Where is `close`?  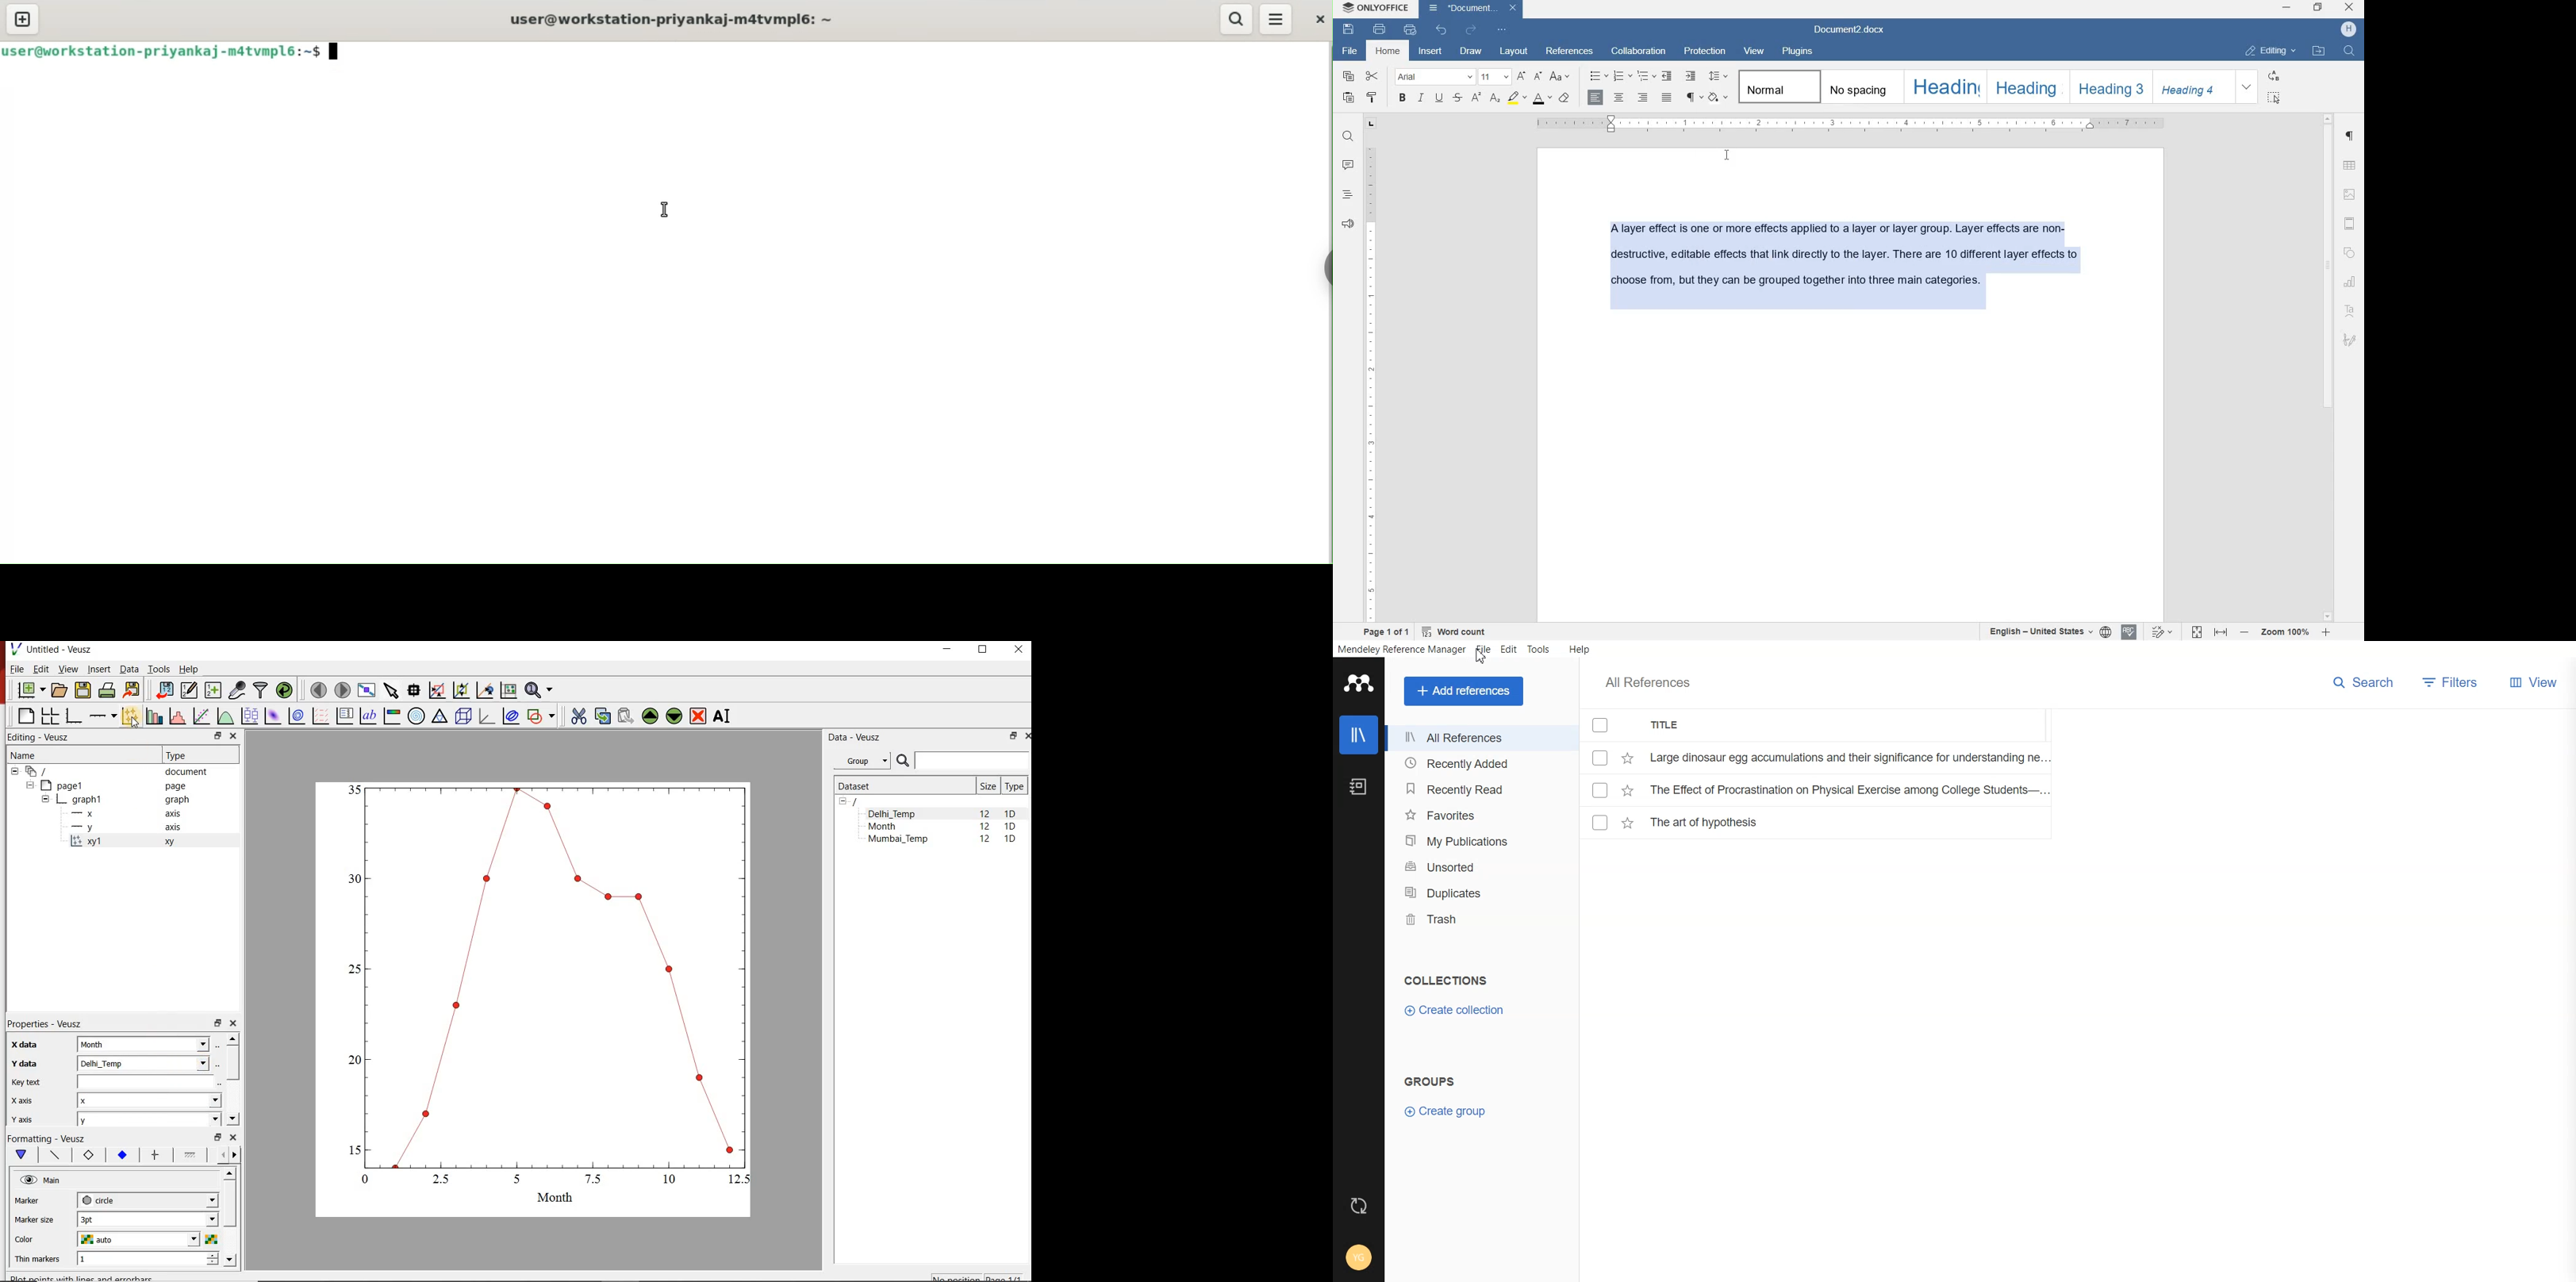 close is located at coordinates (1317, 17).